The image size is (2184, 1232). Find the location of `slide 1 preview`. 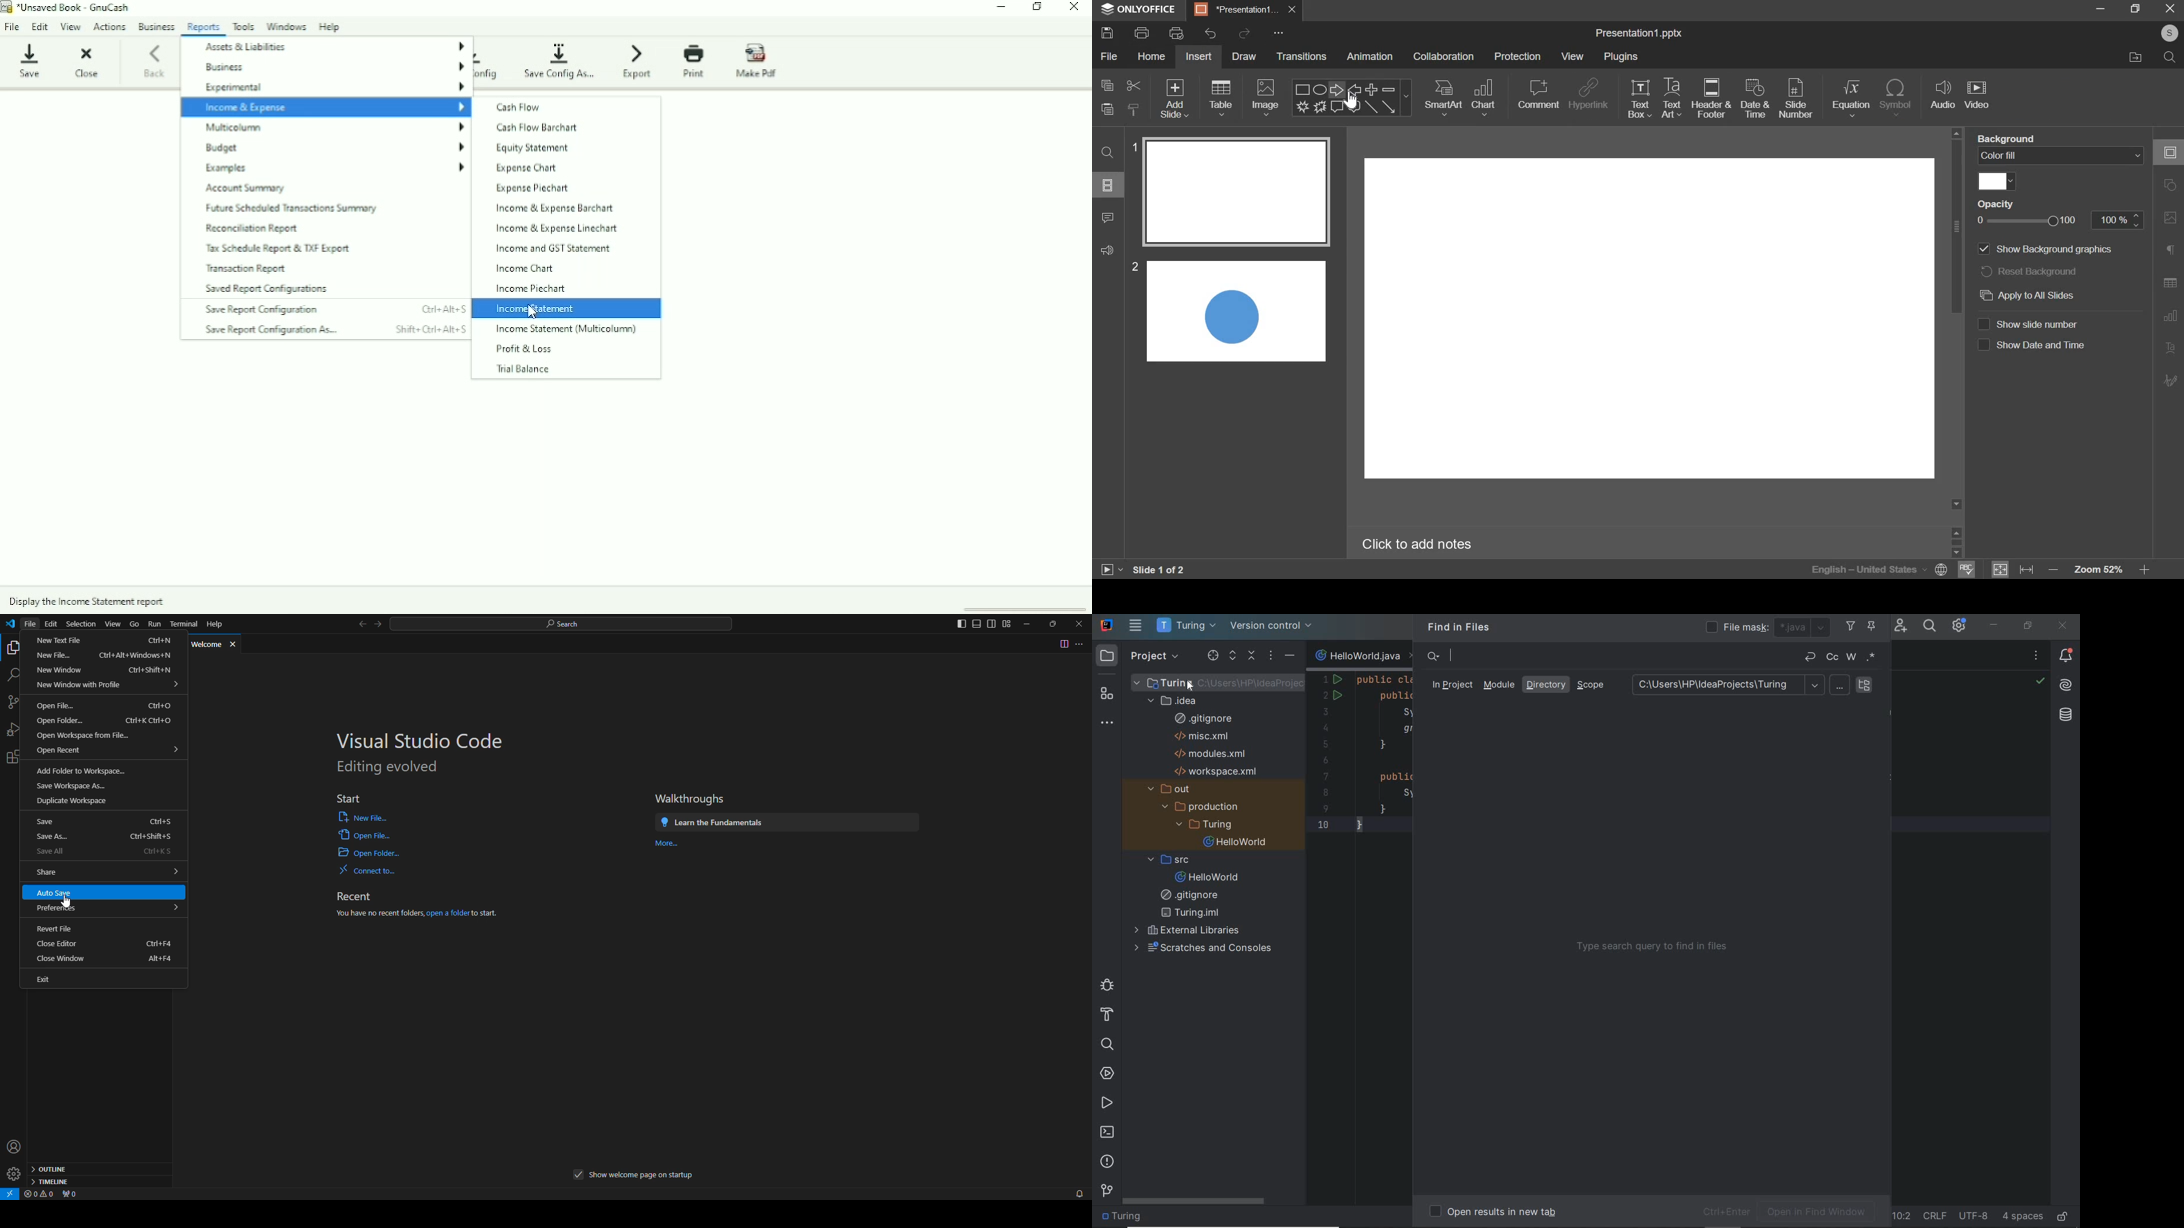

slide 1 preview is located at coordinates (1238, 192).